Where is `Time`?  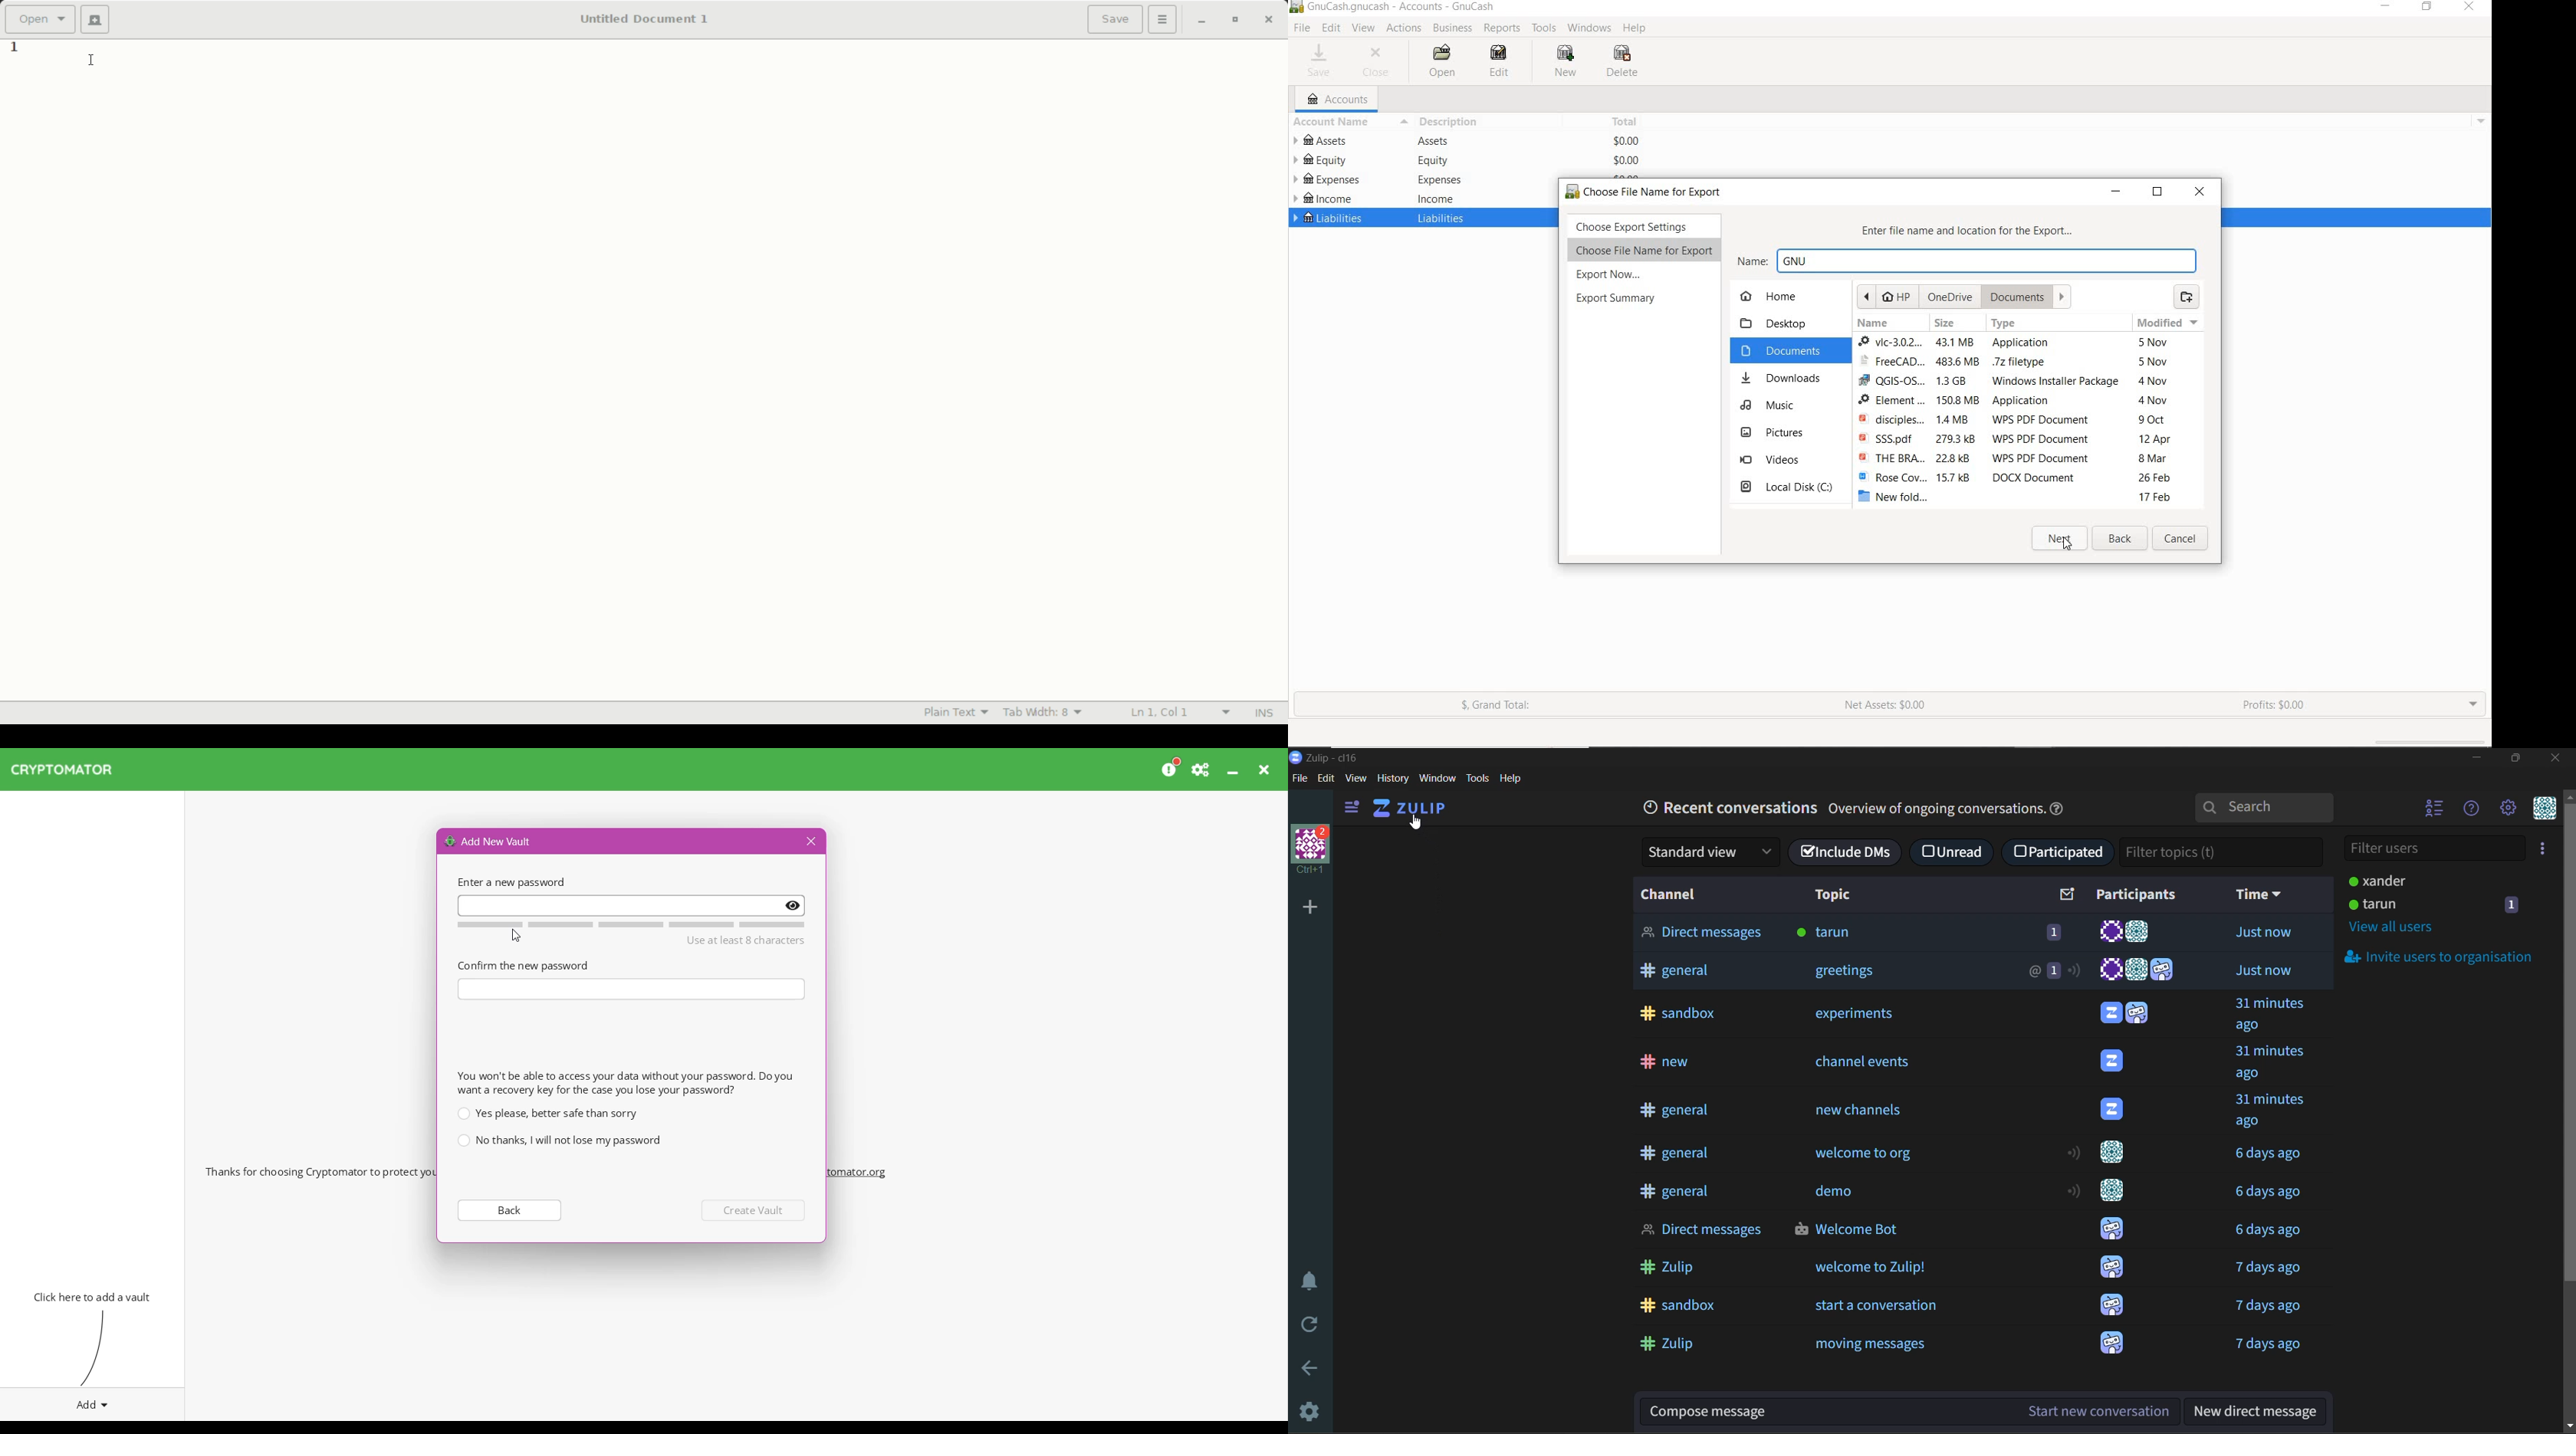
Time is located at coordinates (2272, 1344).